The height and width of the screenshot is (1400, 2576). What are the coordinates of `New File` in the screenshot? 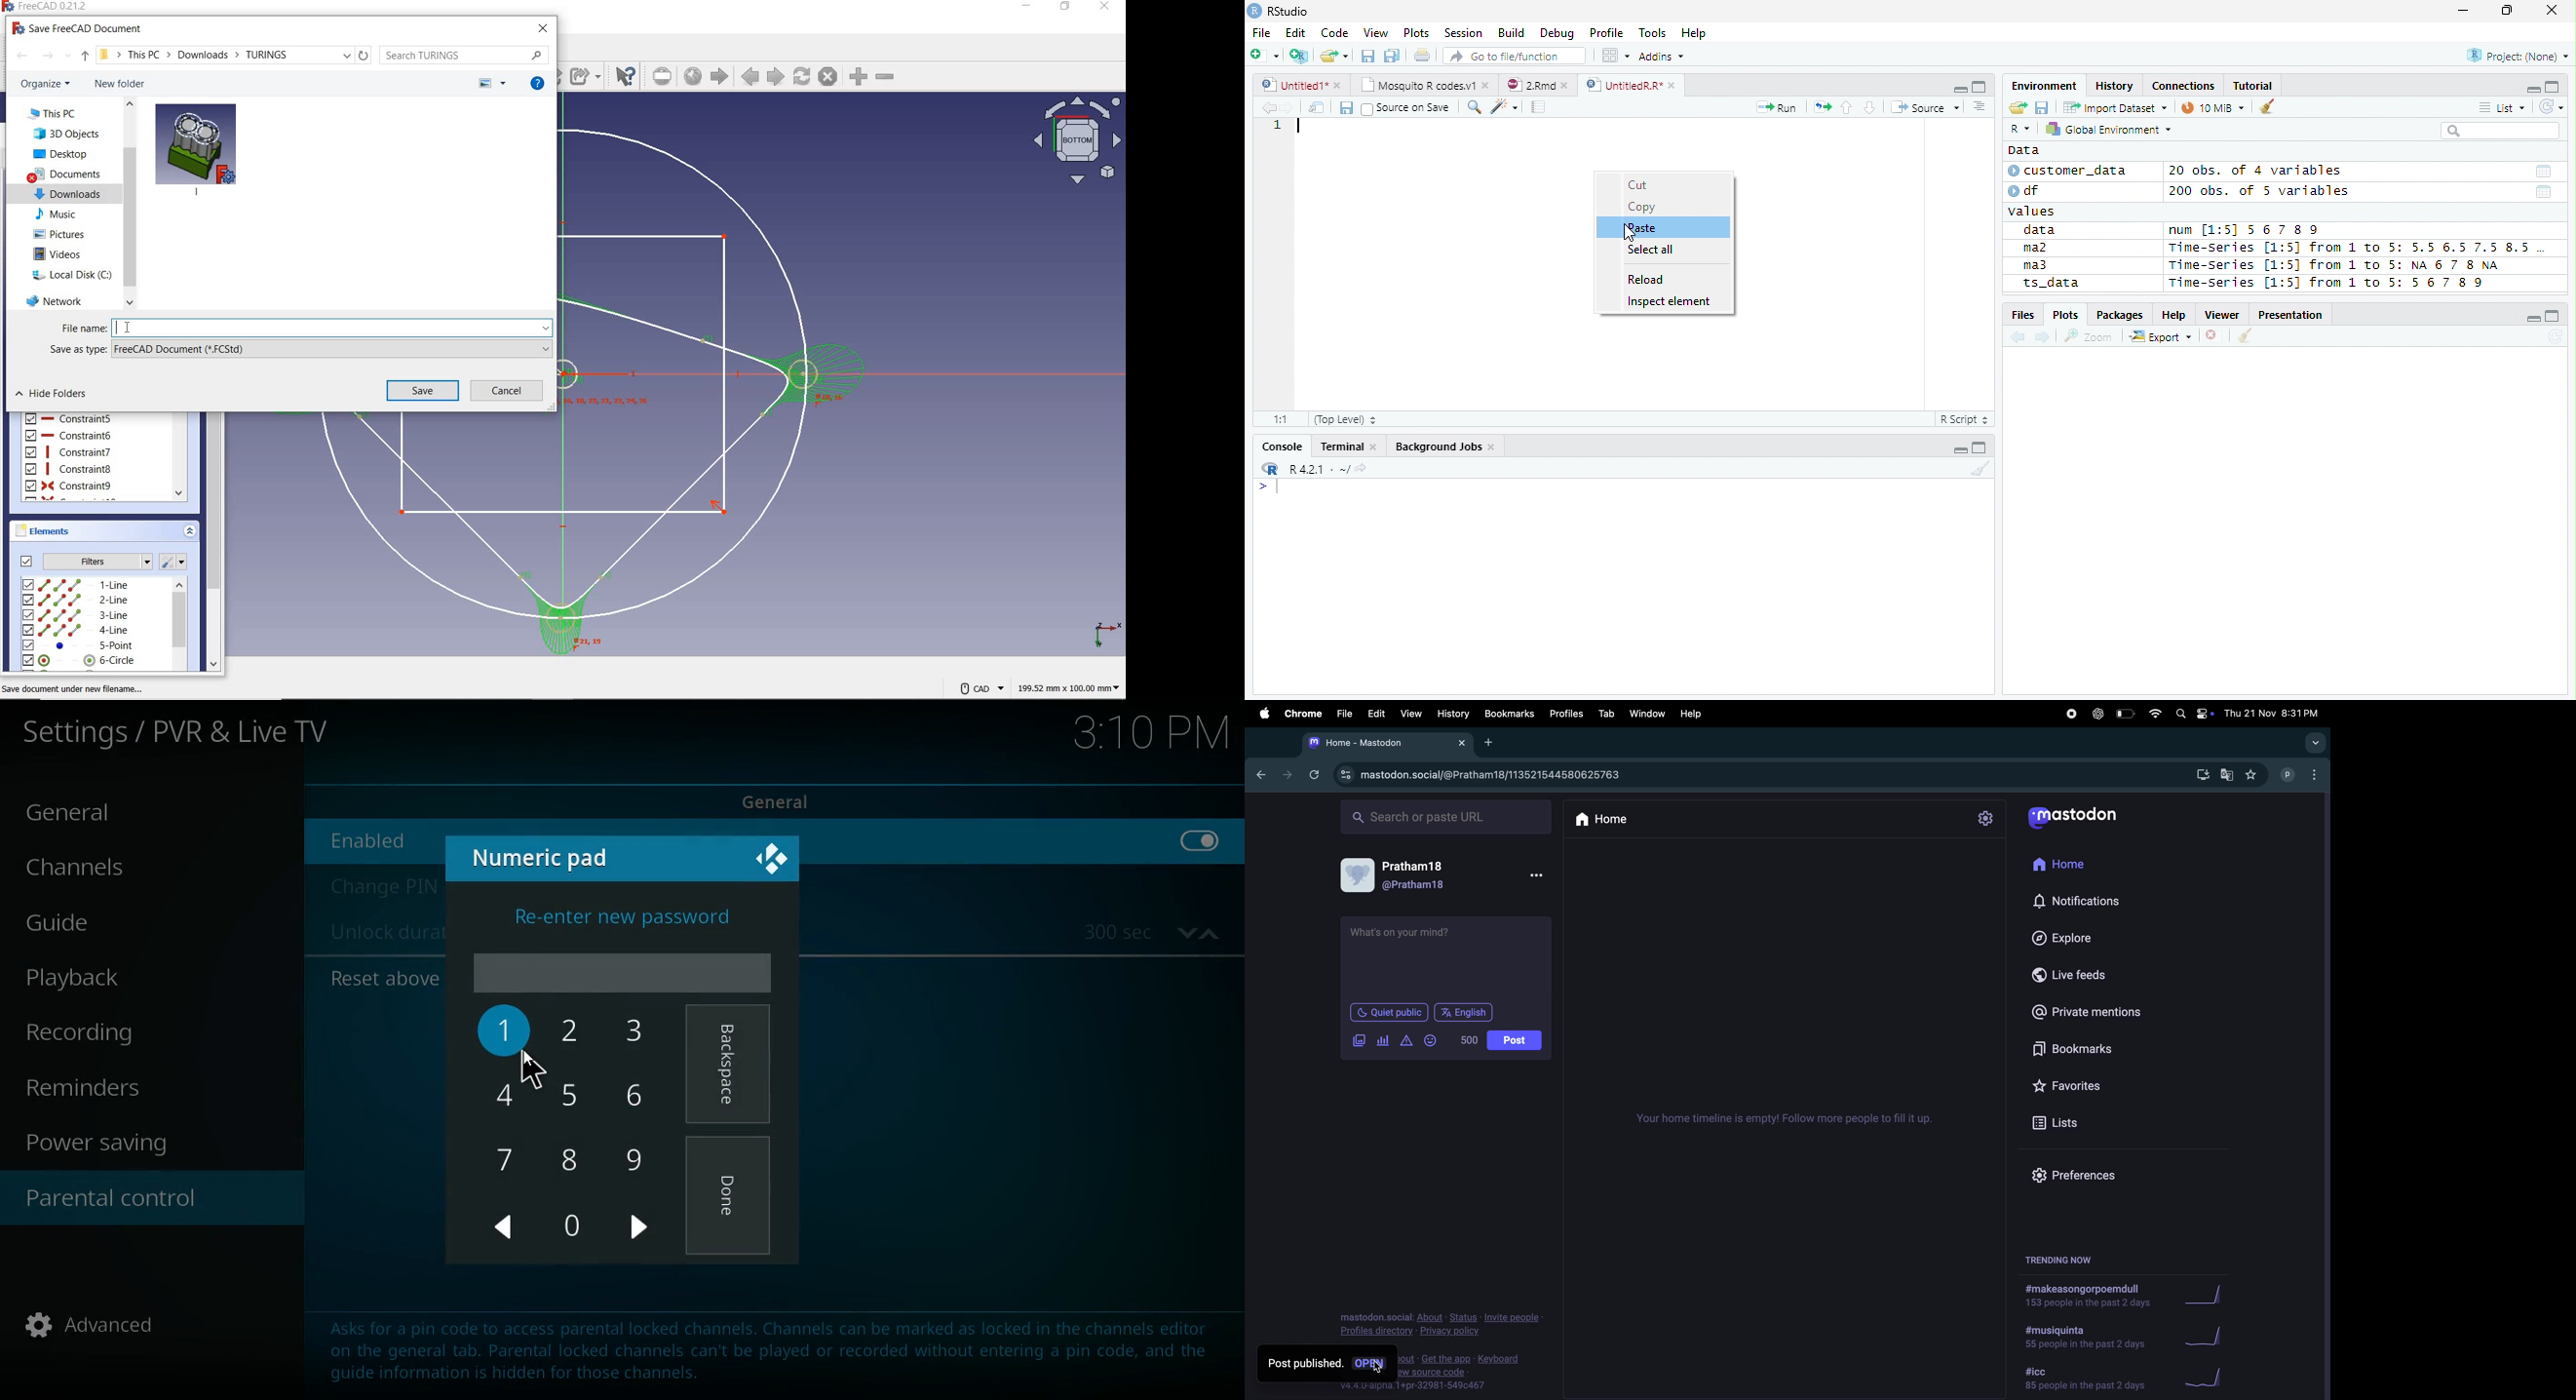 It's located at (1265, 55).